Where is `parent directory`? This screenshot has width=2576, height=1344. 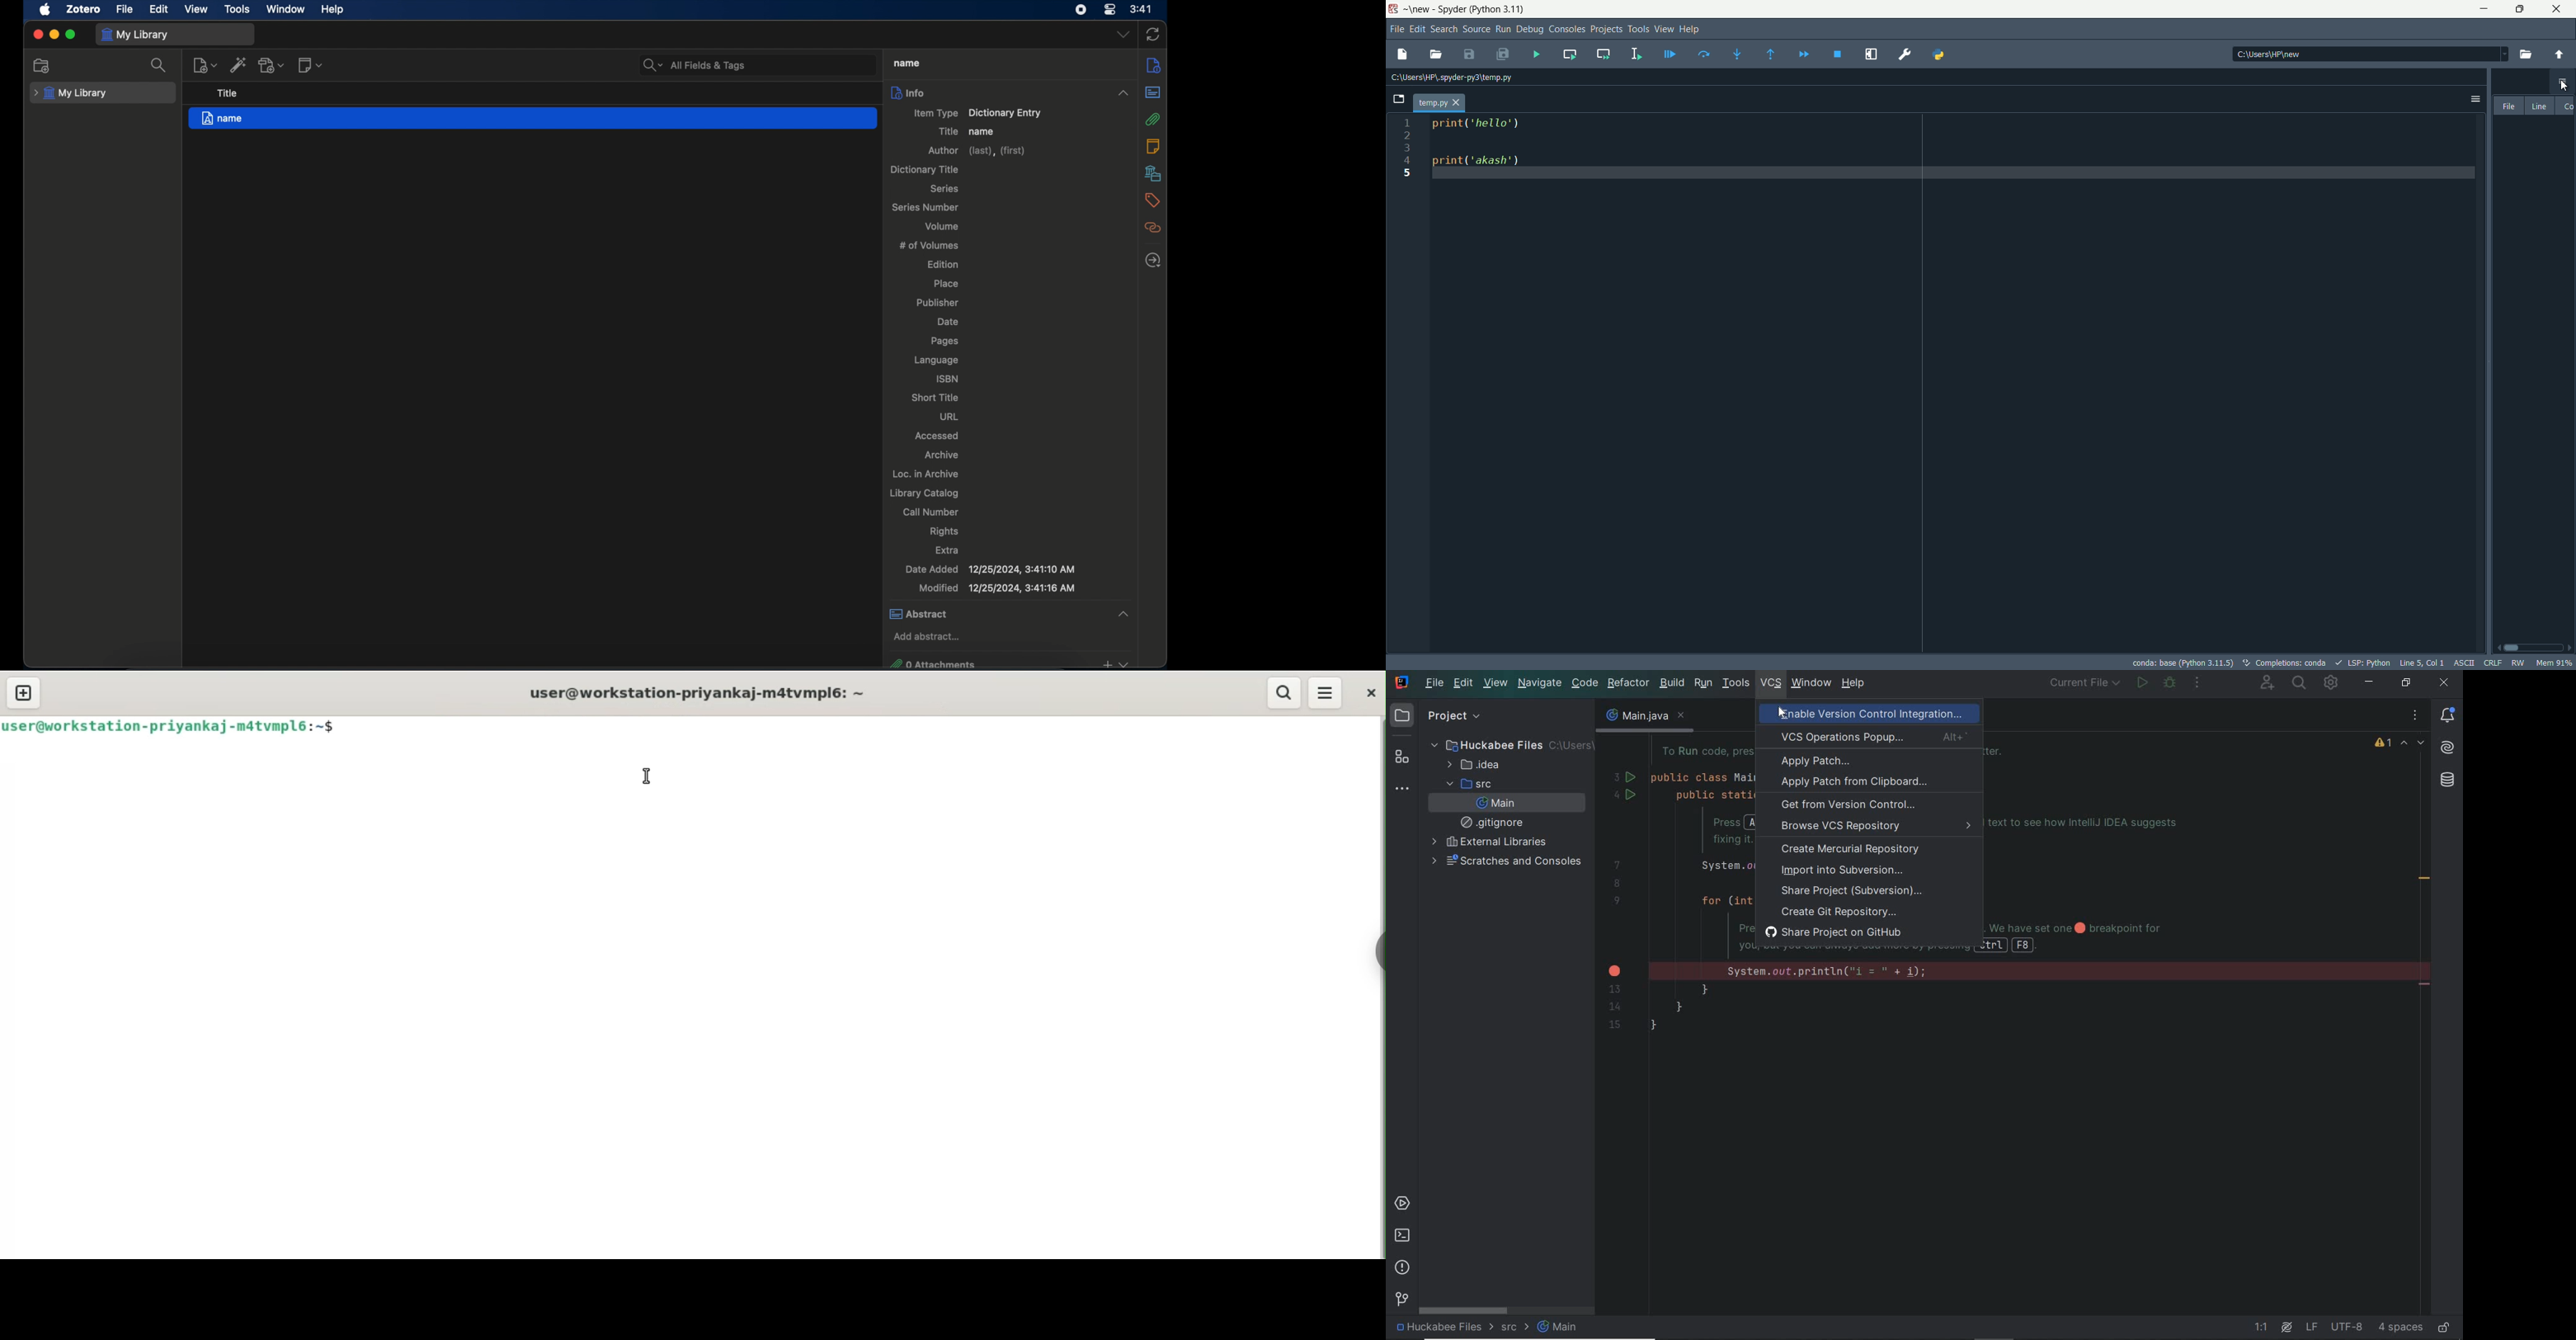 parent directory is located at coordinates (2557, 55).